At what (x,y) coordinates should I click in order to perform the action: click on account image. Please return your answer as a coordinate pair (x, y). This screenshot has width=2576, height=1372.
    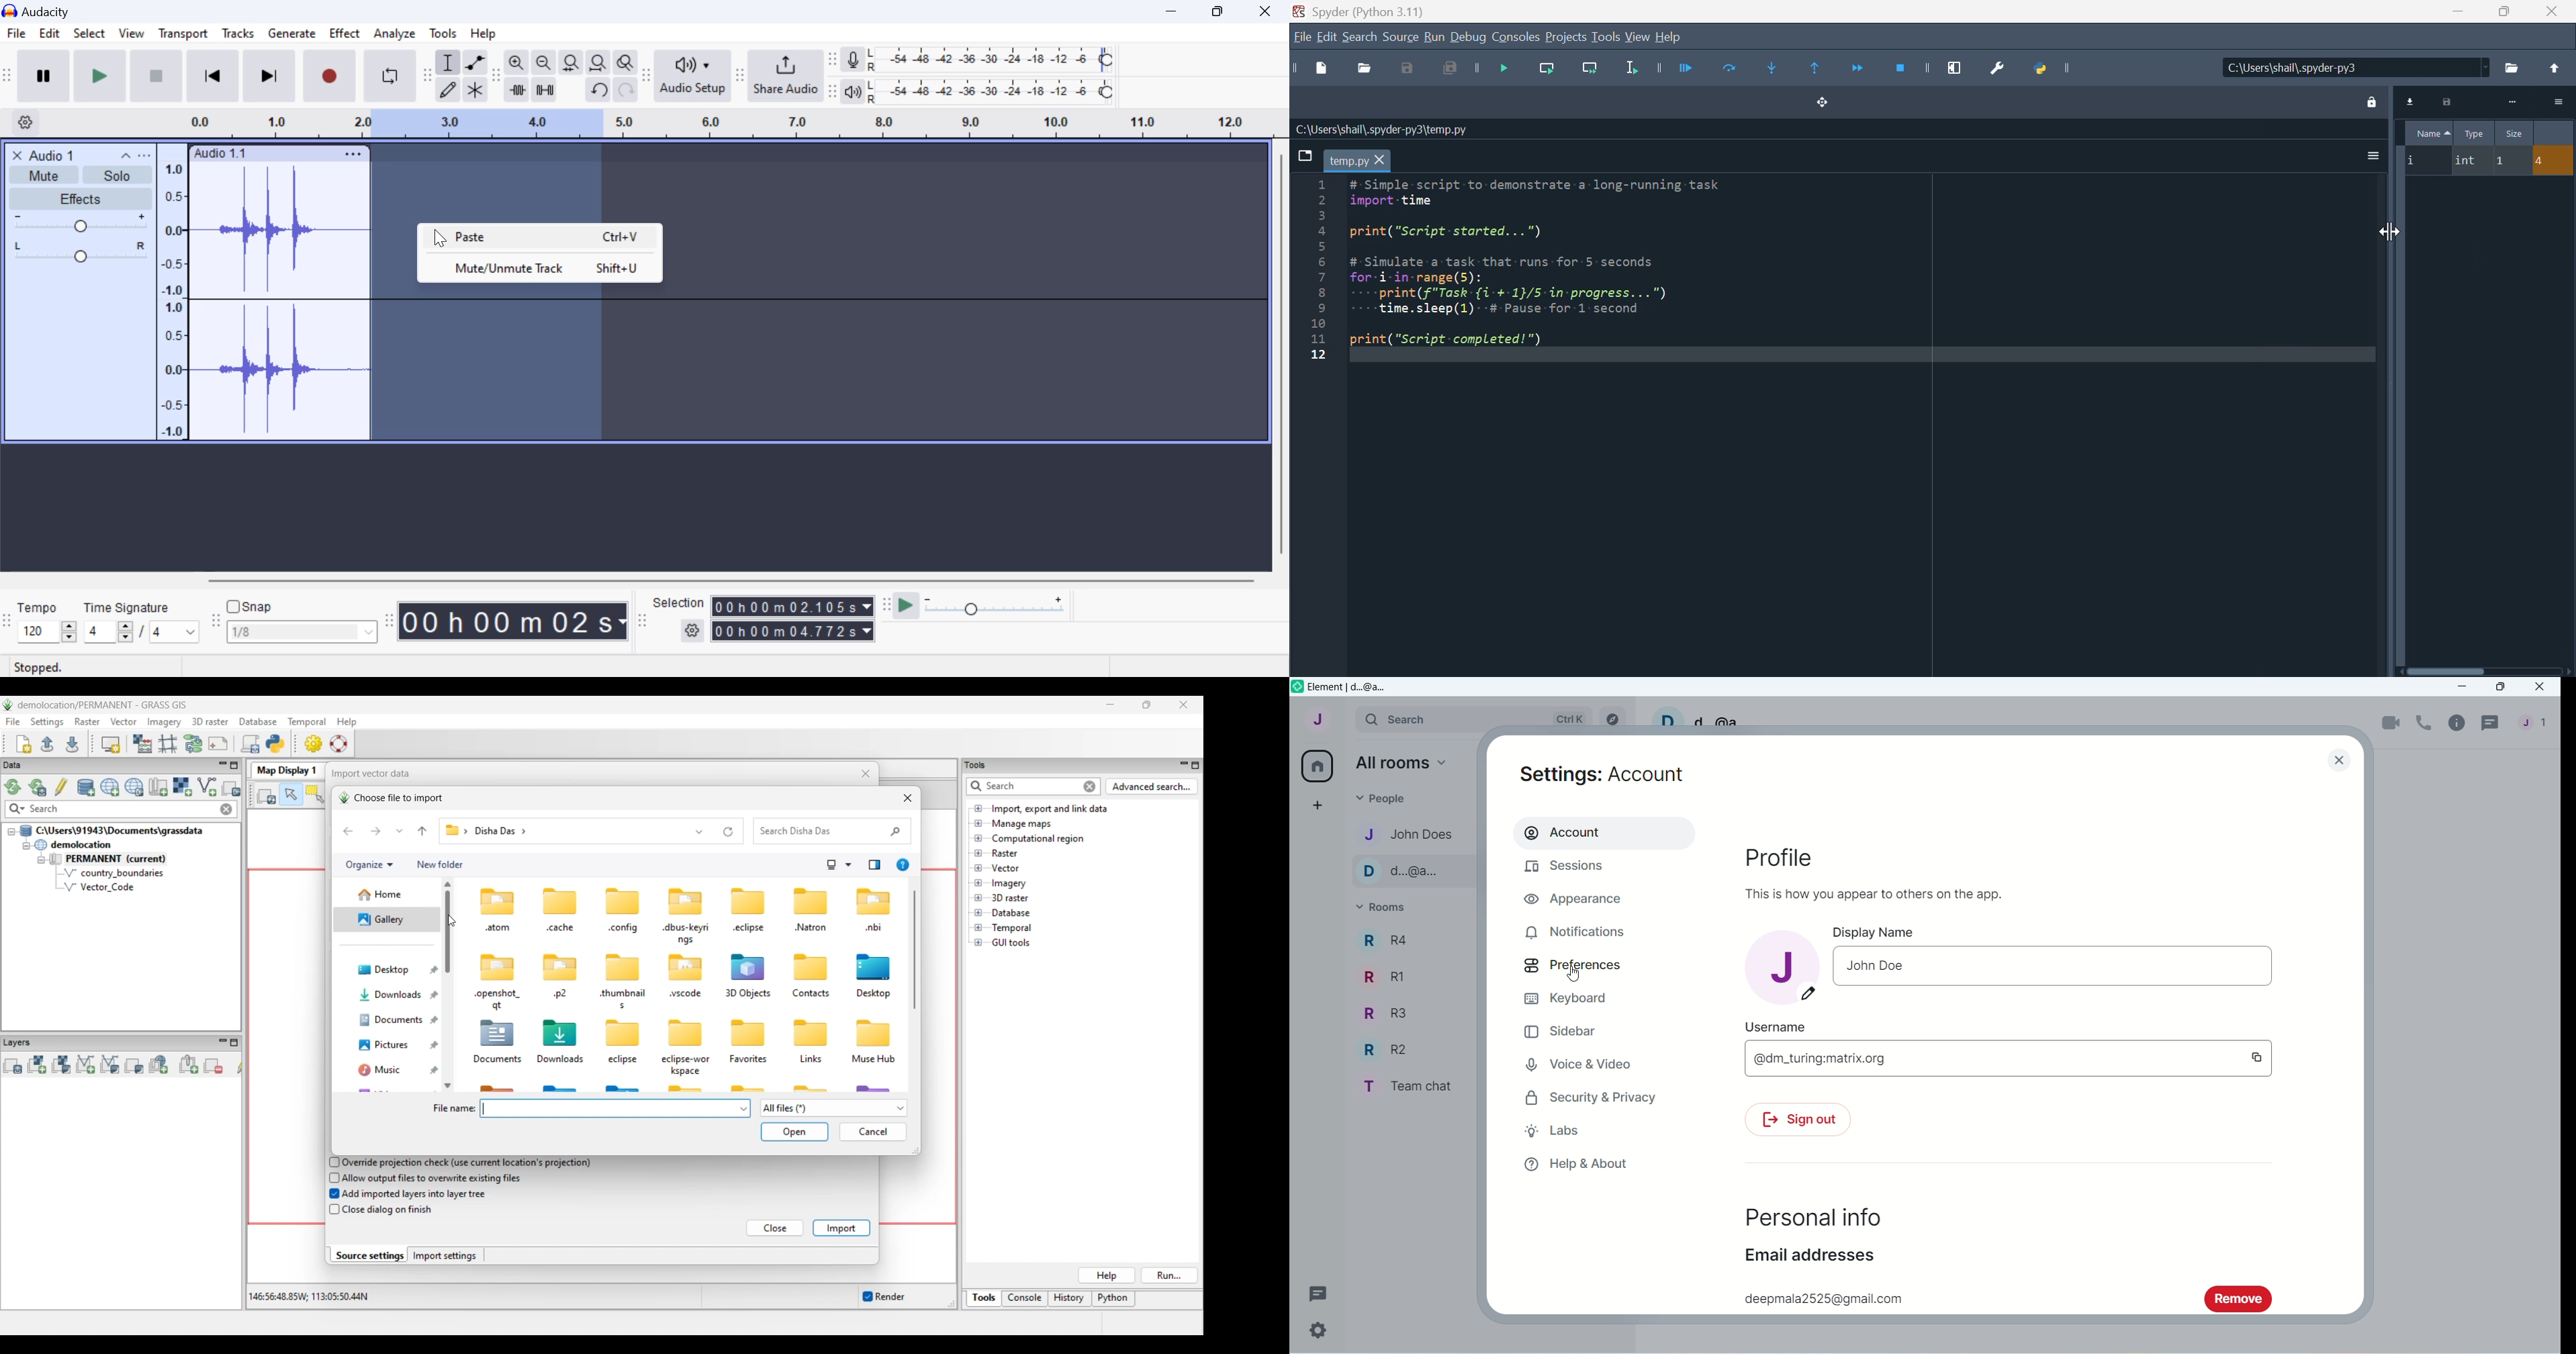
    Looking at the image, I should click on (1783, 963).